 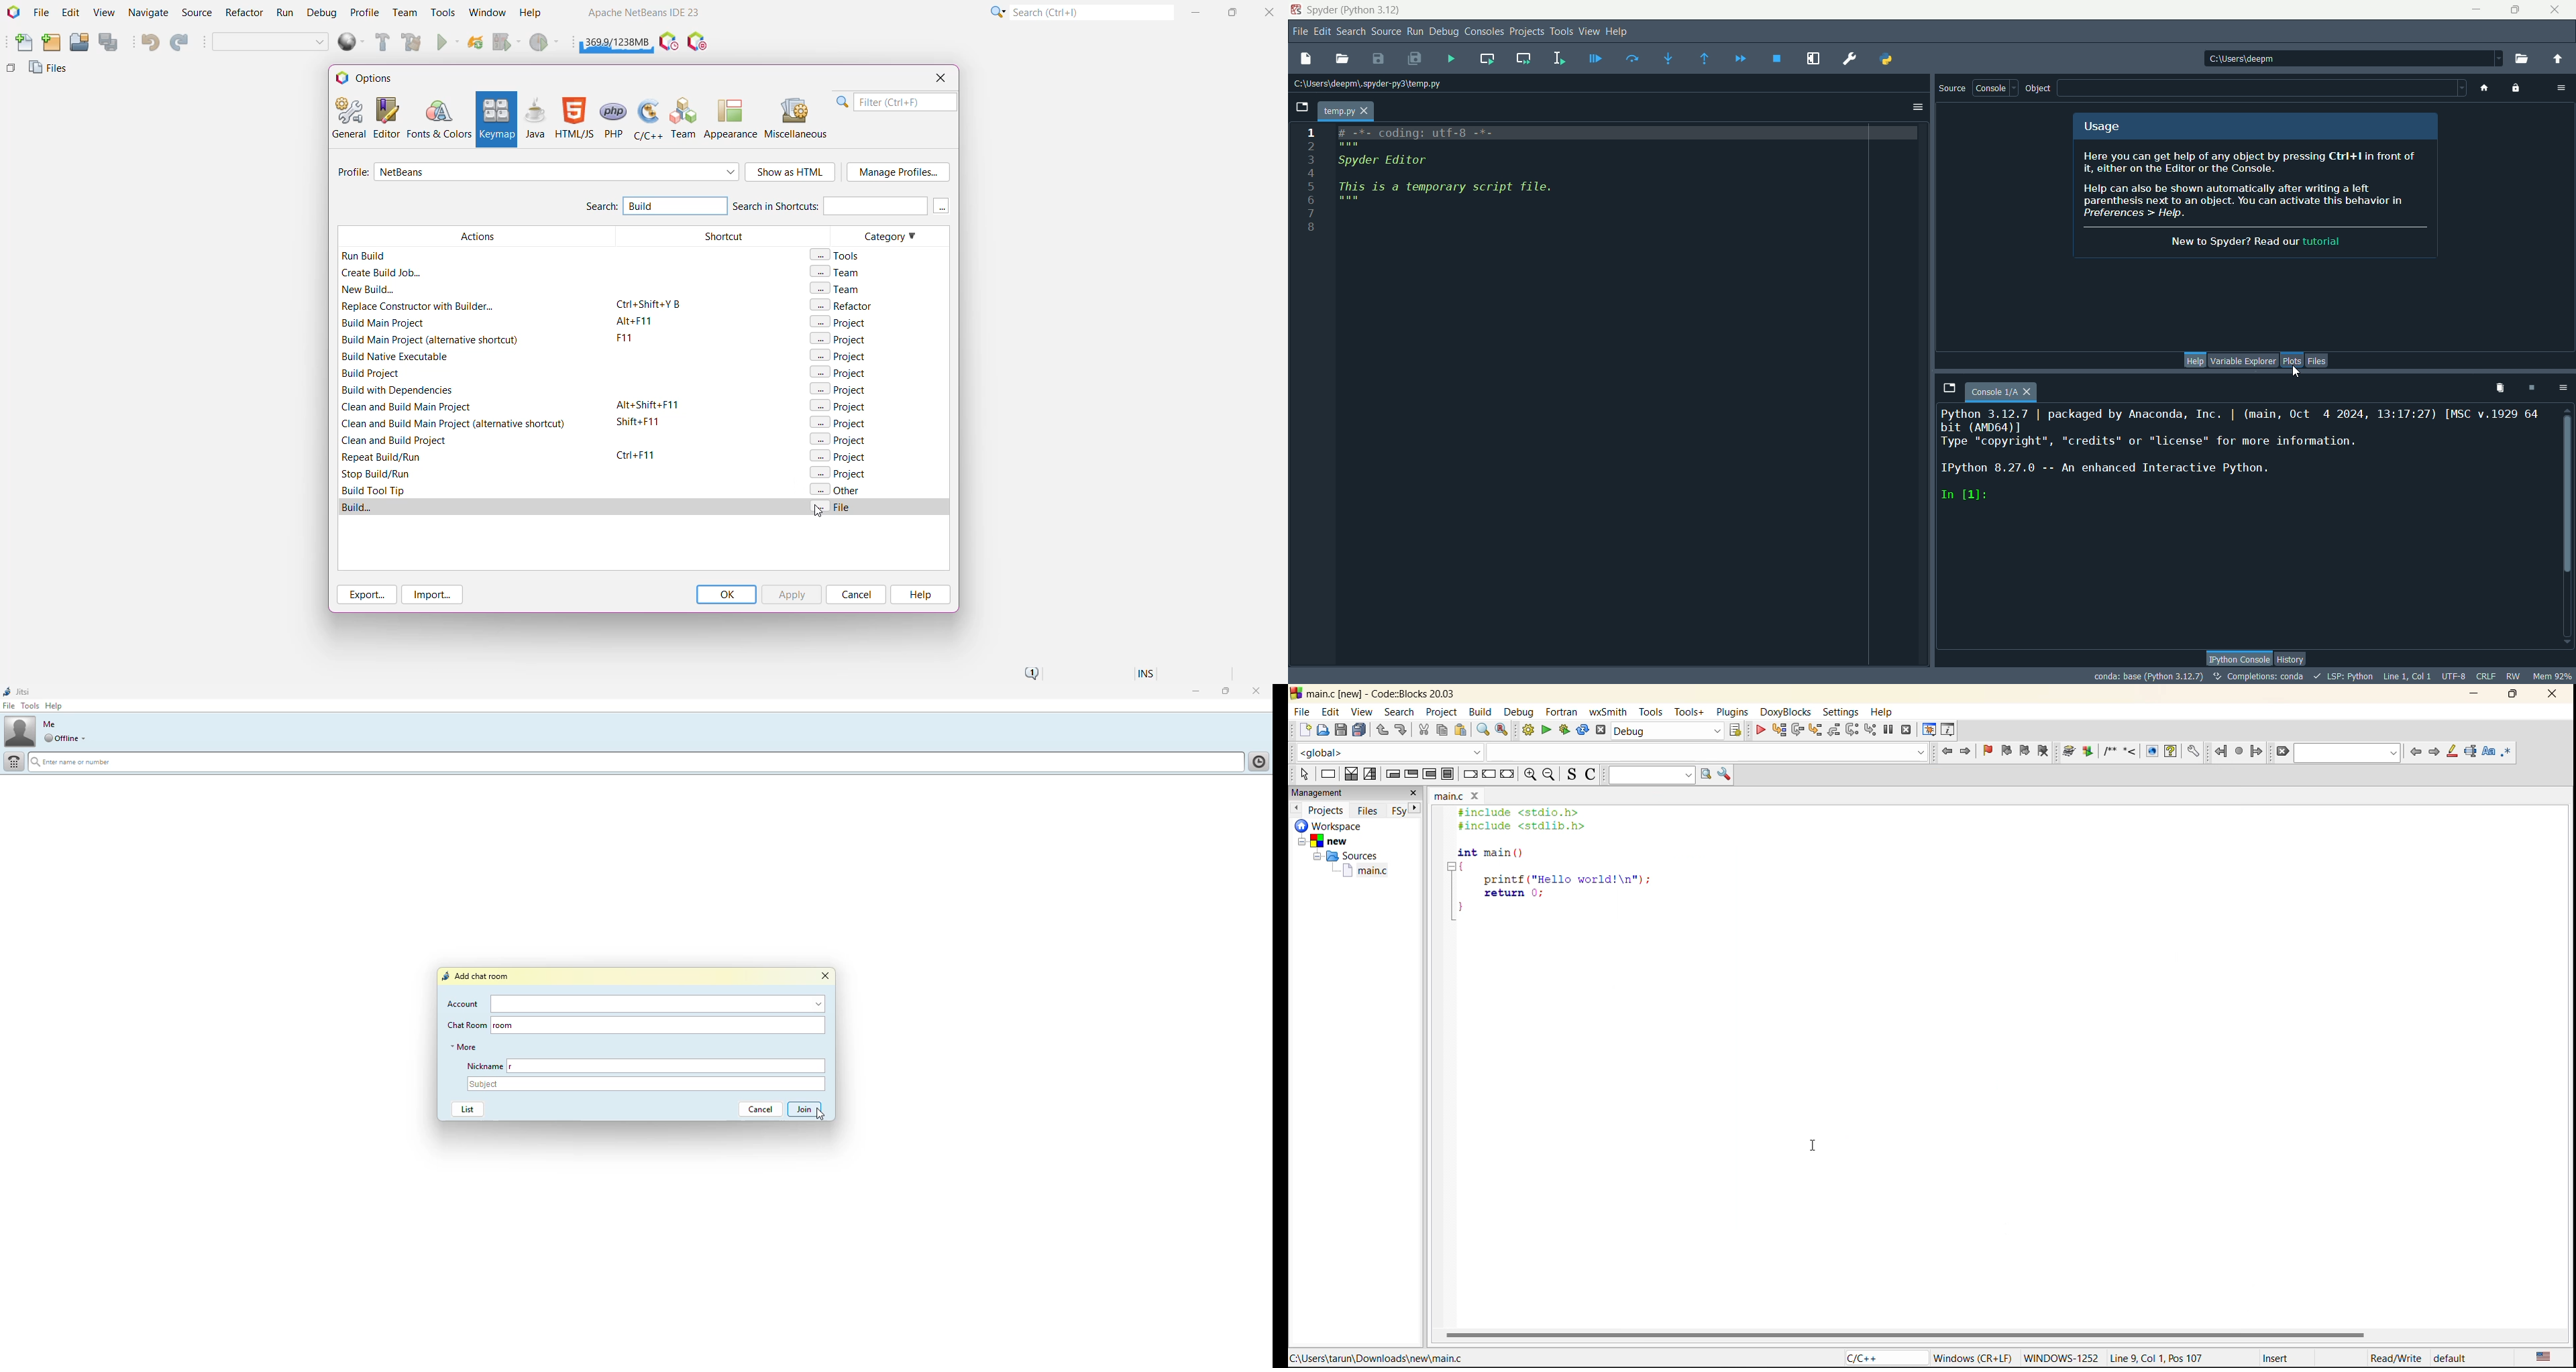 I want to click on cursor, so click(x=2296, y=371).